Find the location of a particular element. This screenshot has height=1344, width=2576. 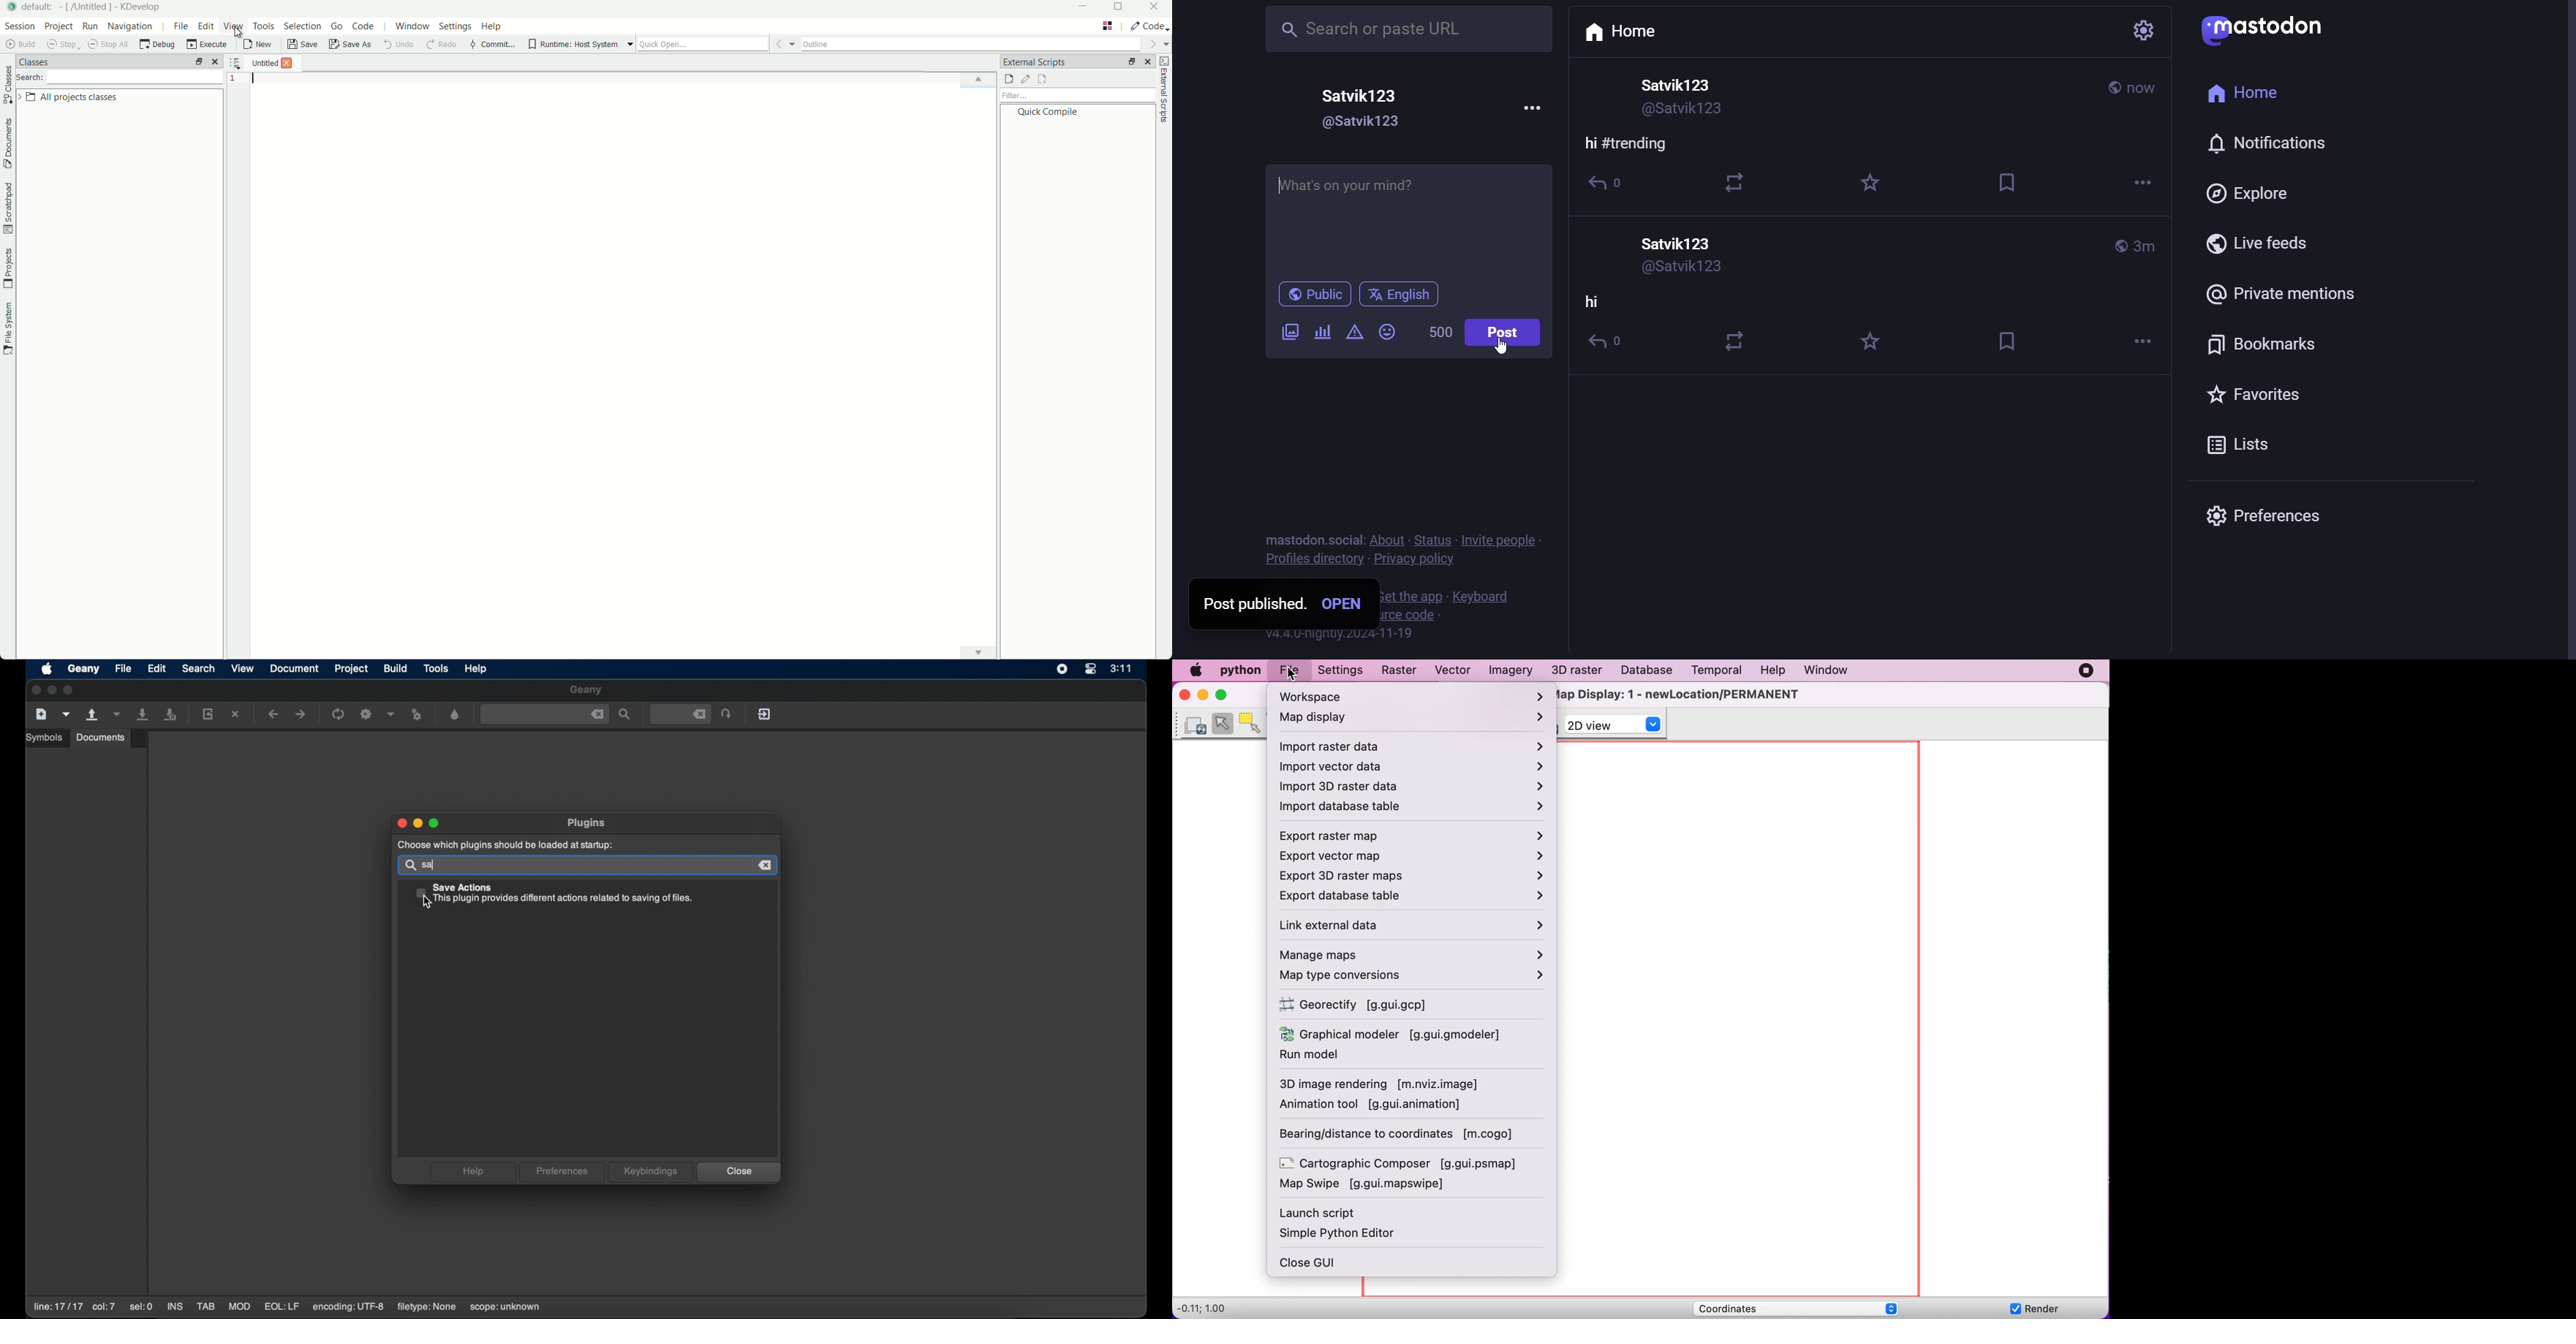

public is located at coordinates (1312, 295).